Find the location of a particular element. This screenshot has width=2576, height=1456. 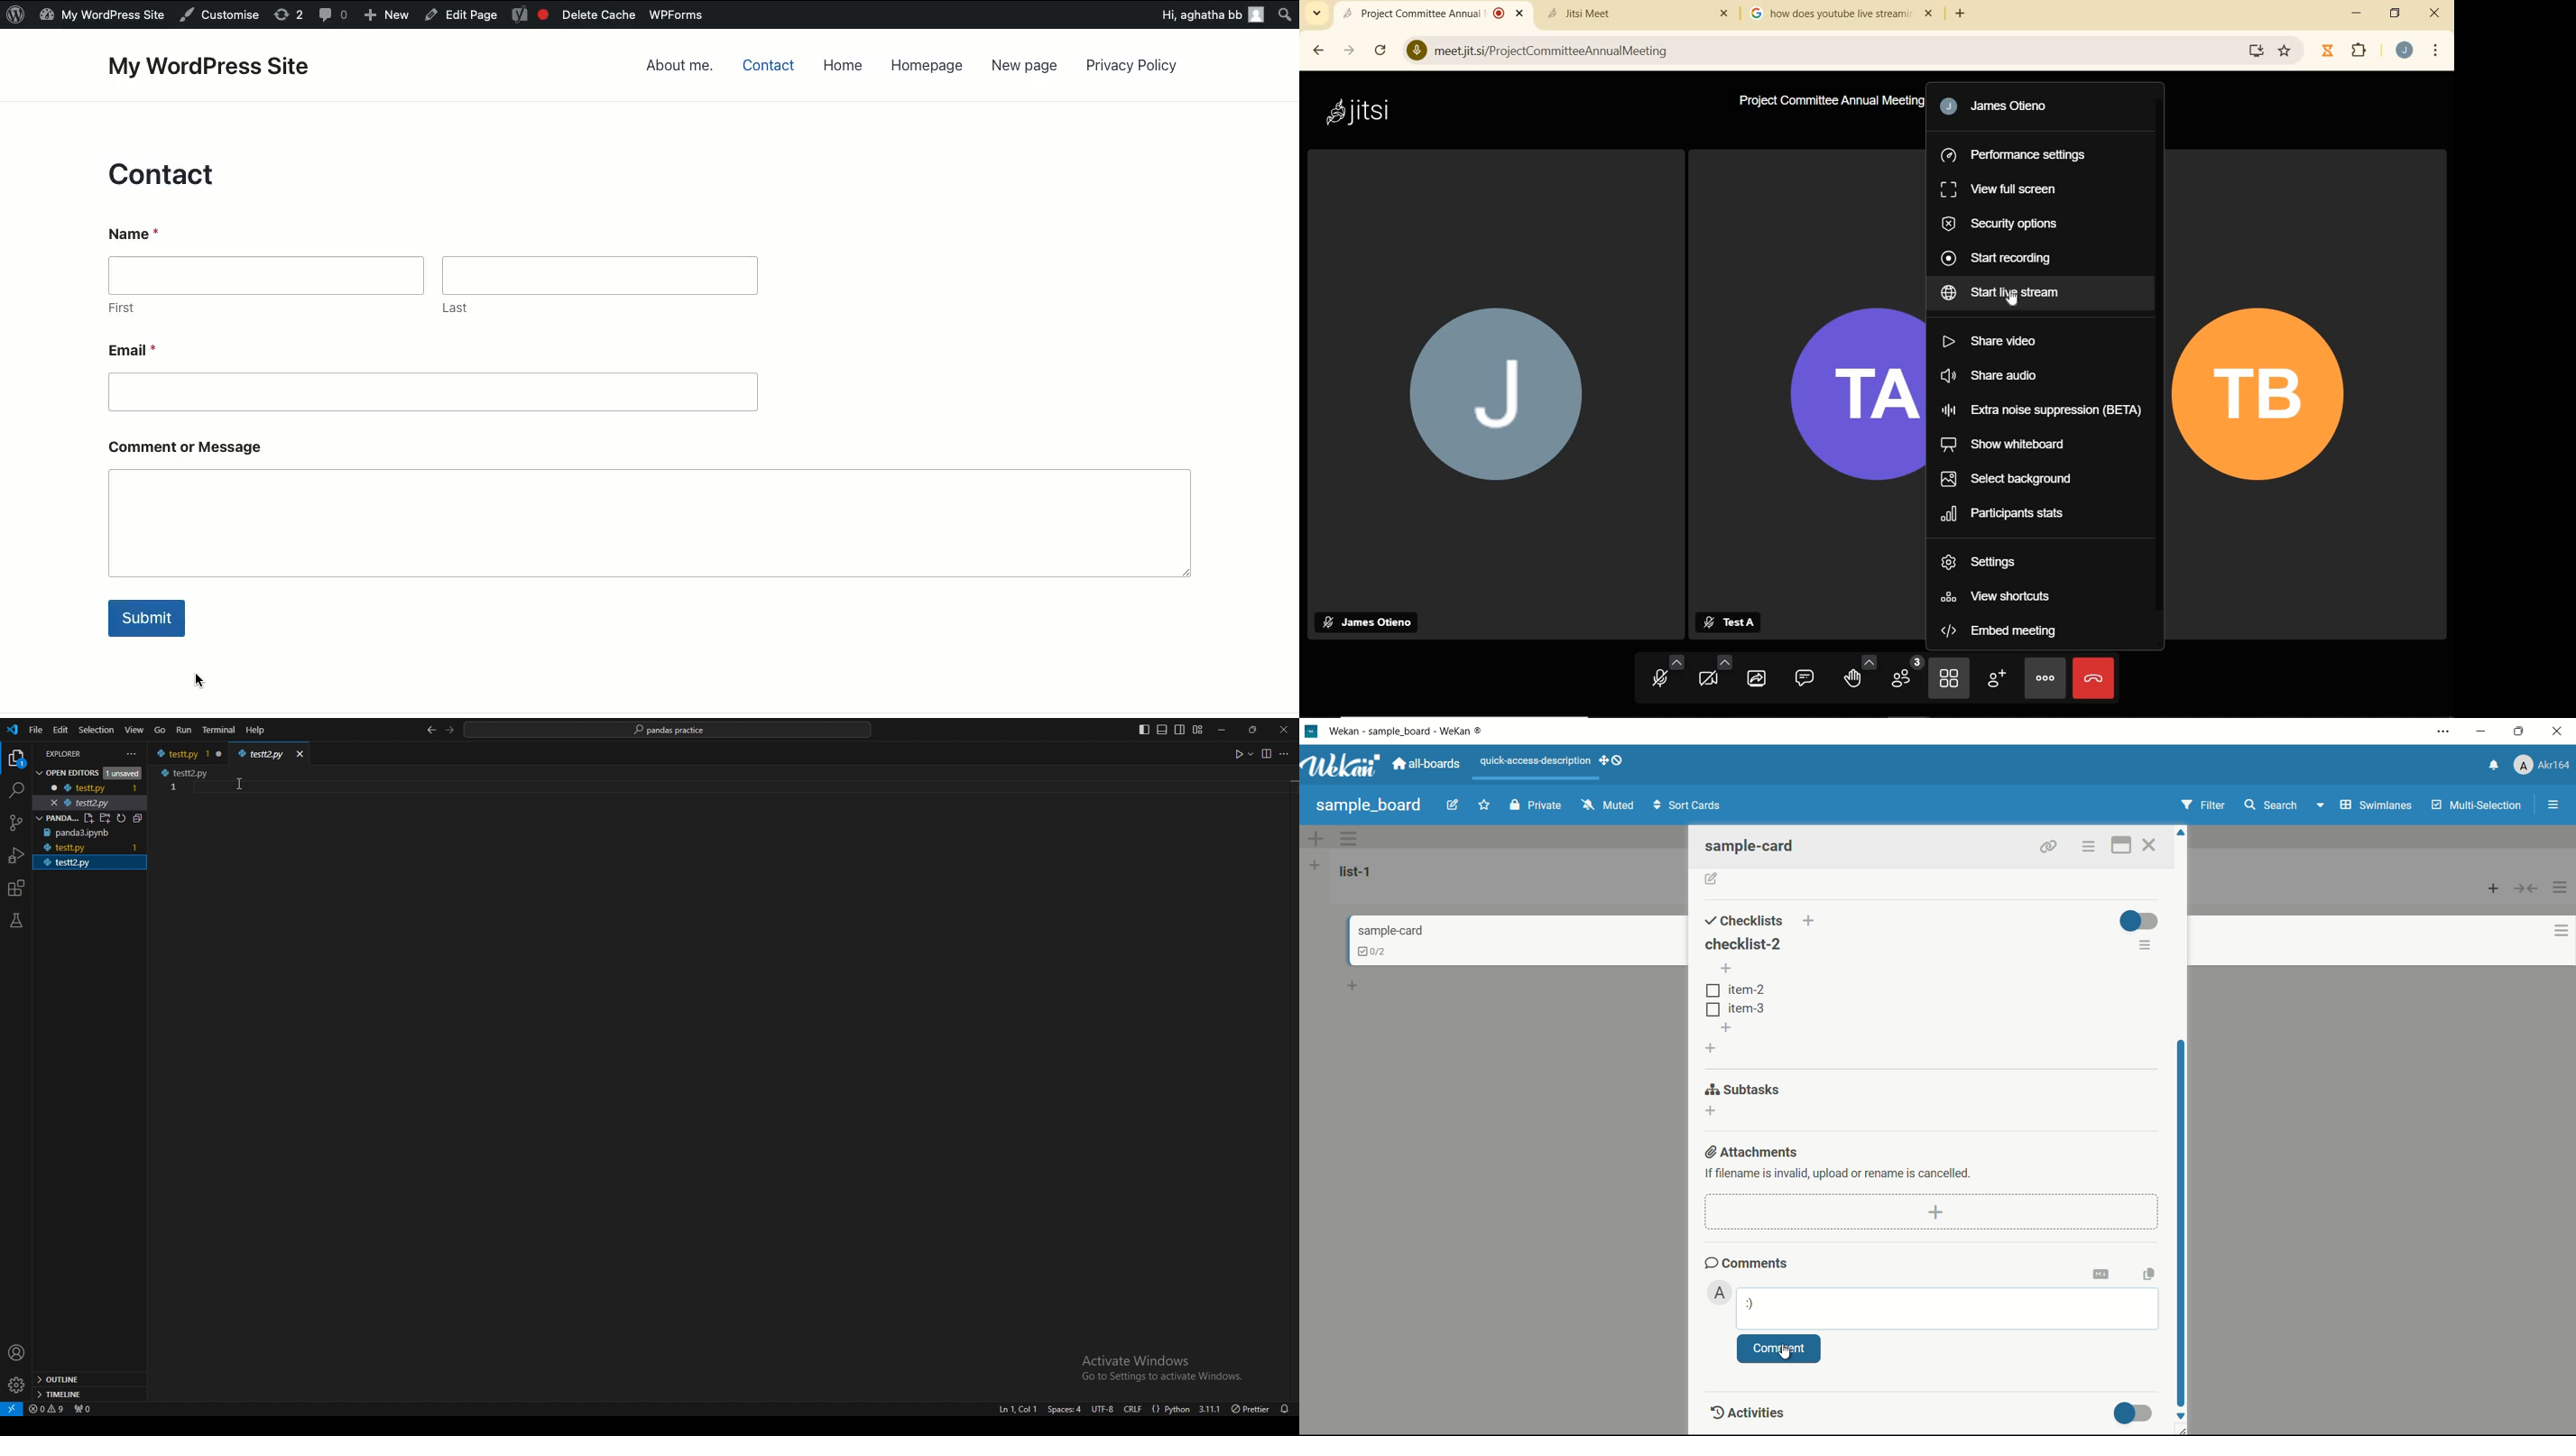

Activate Windows
Go to Settings to activate Windows. is located at coordinates (1157, 1367).